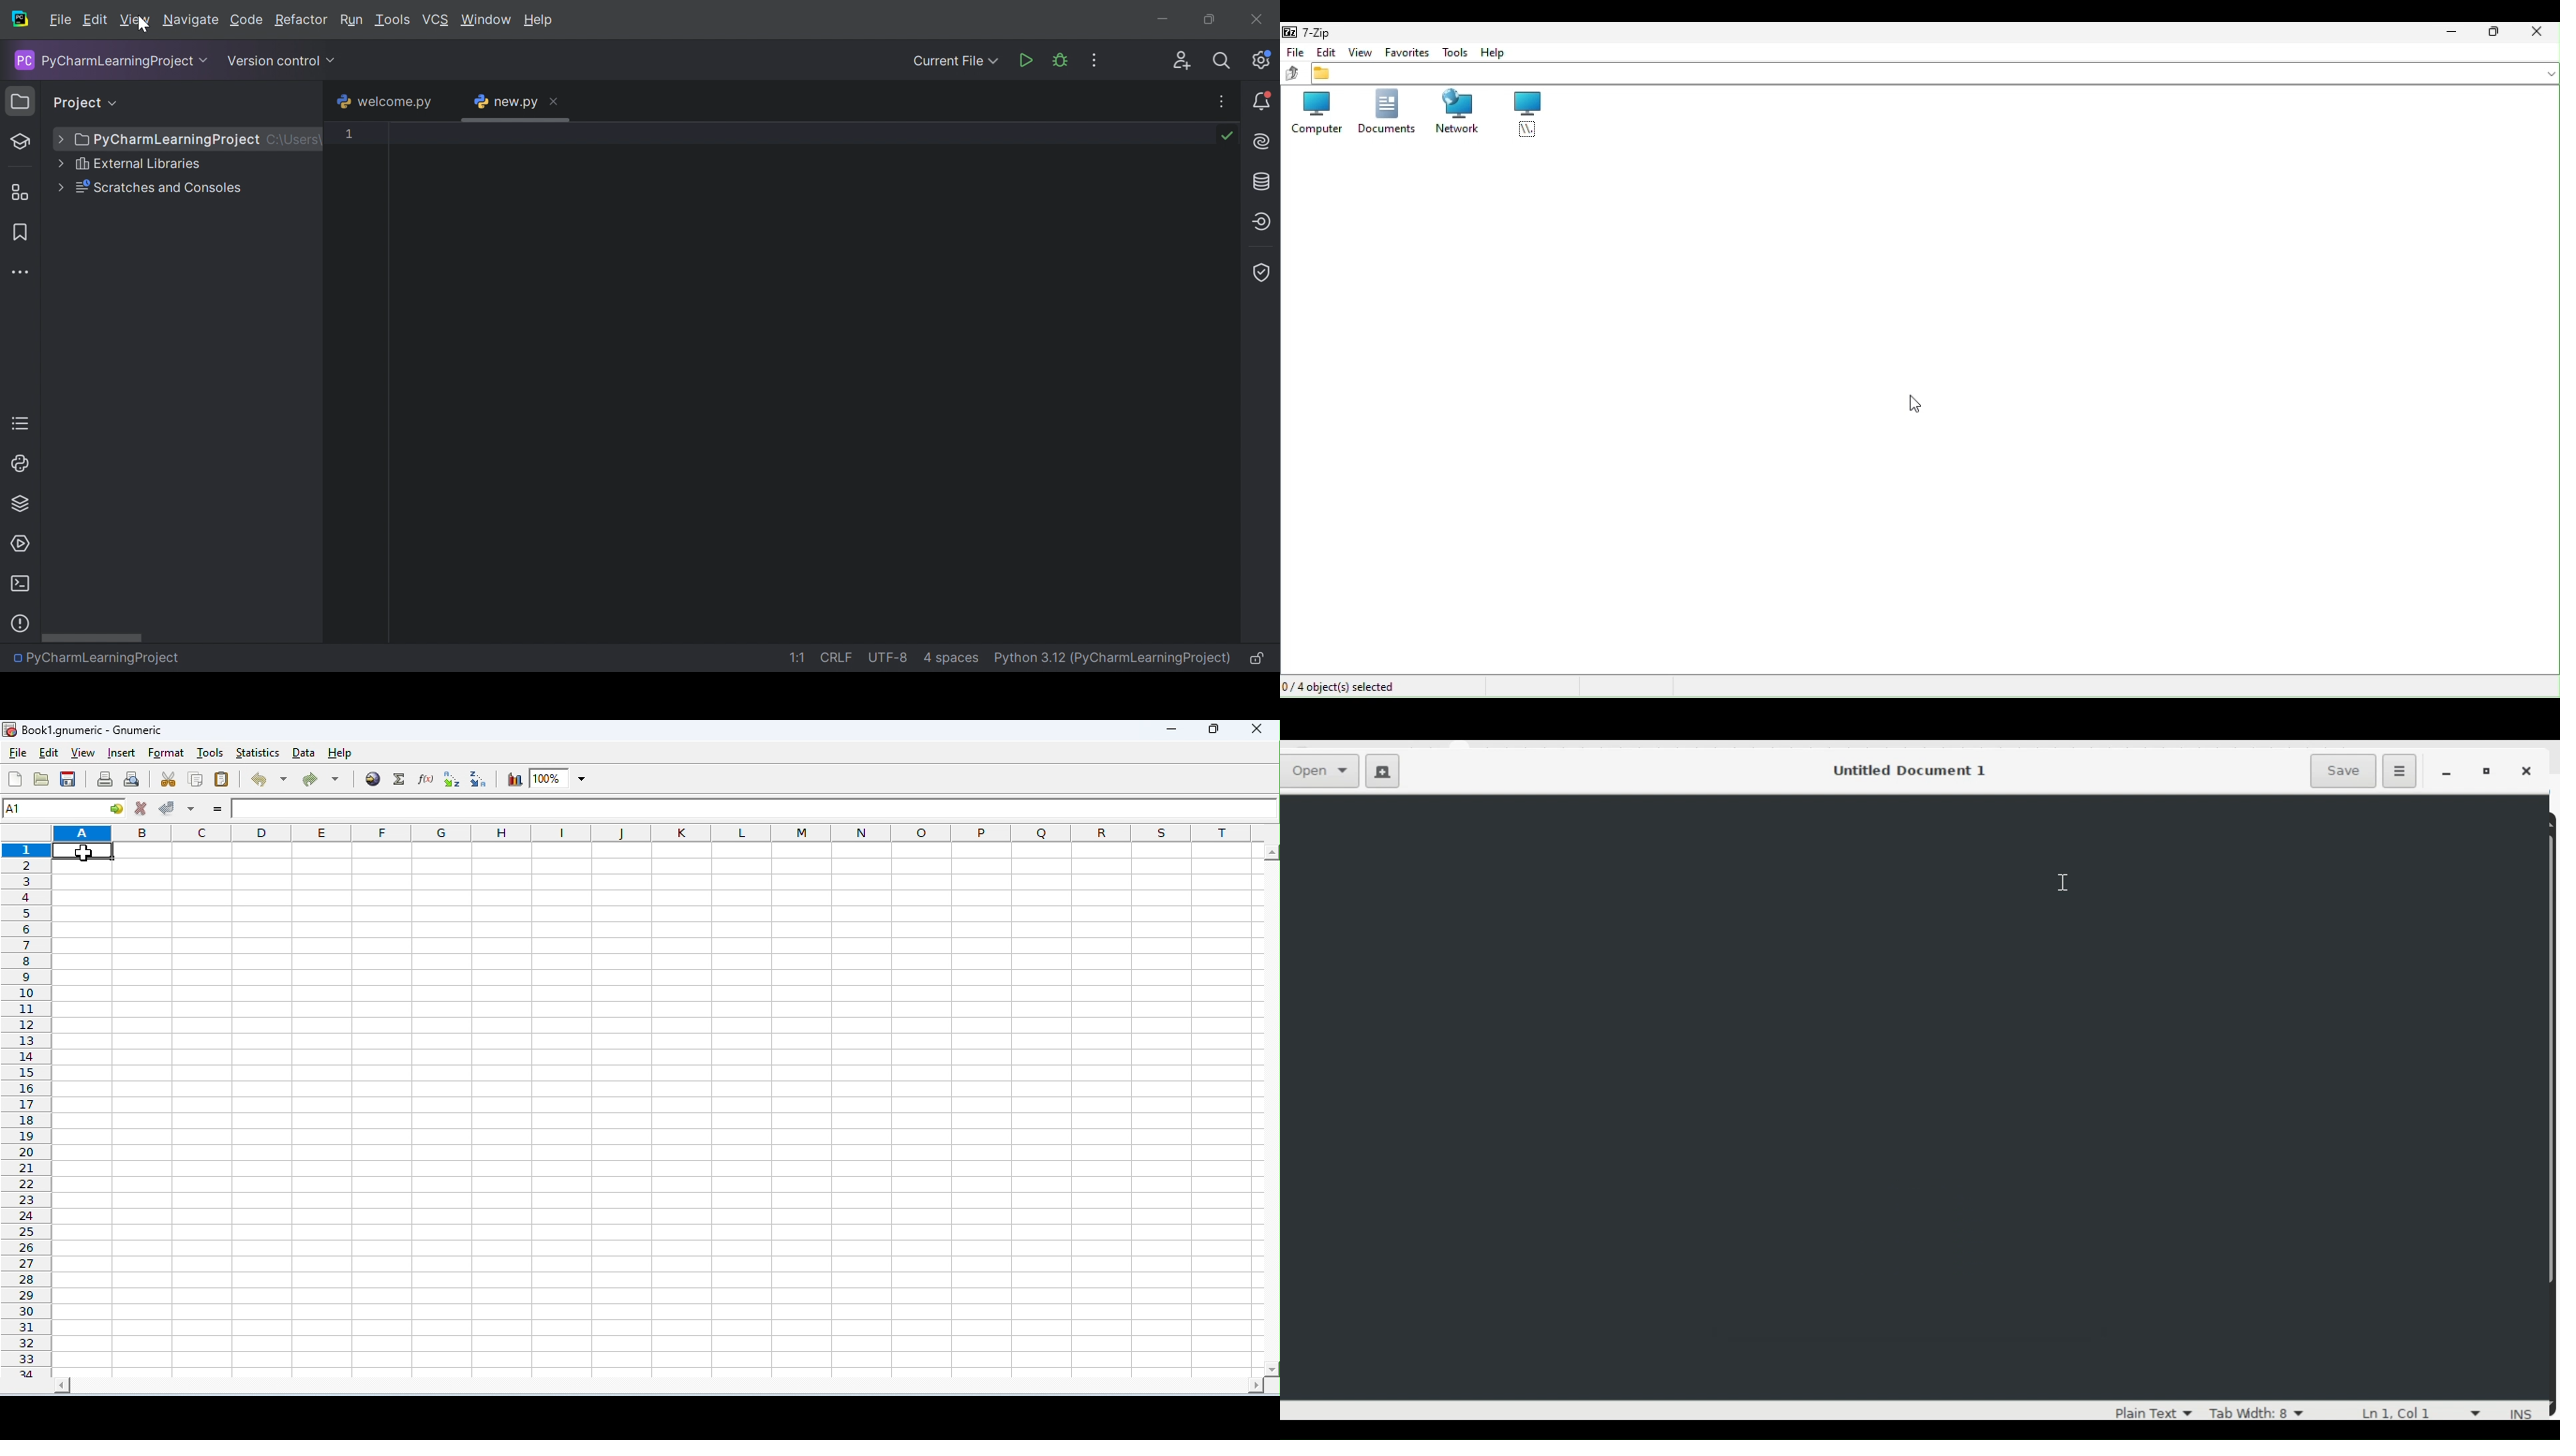  I want to click on open, so click(41, 779).